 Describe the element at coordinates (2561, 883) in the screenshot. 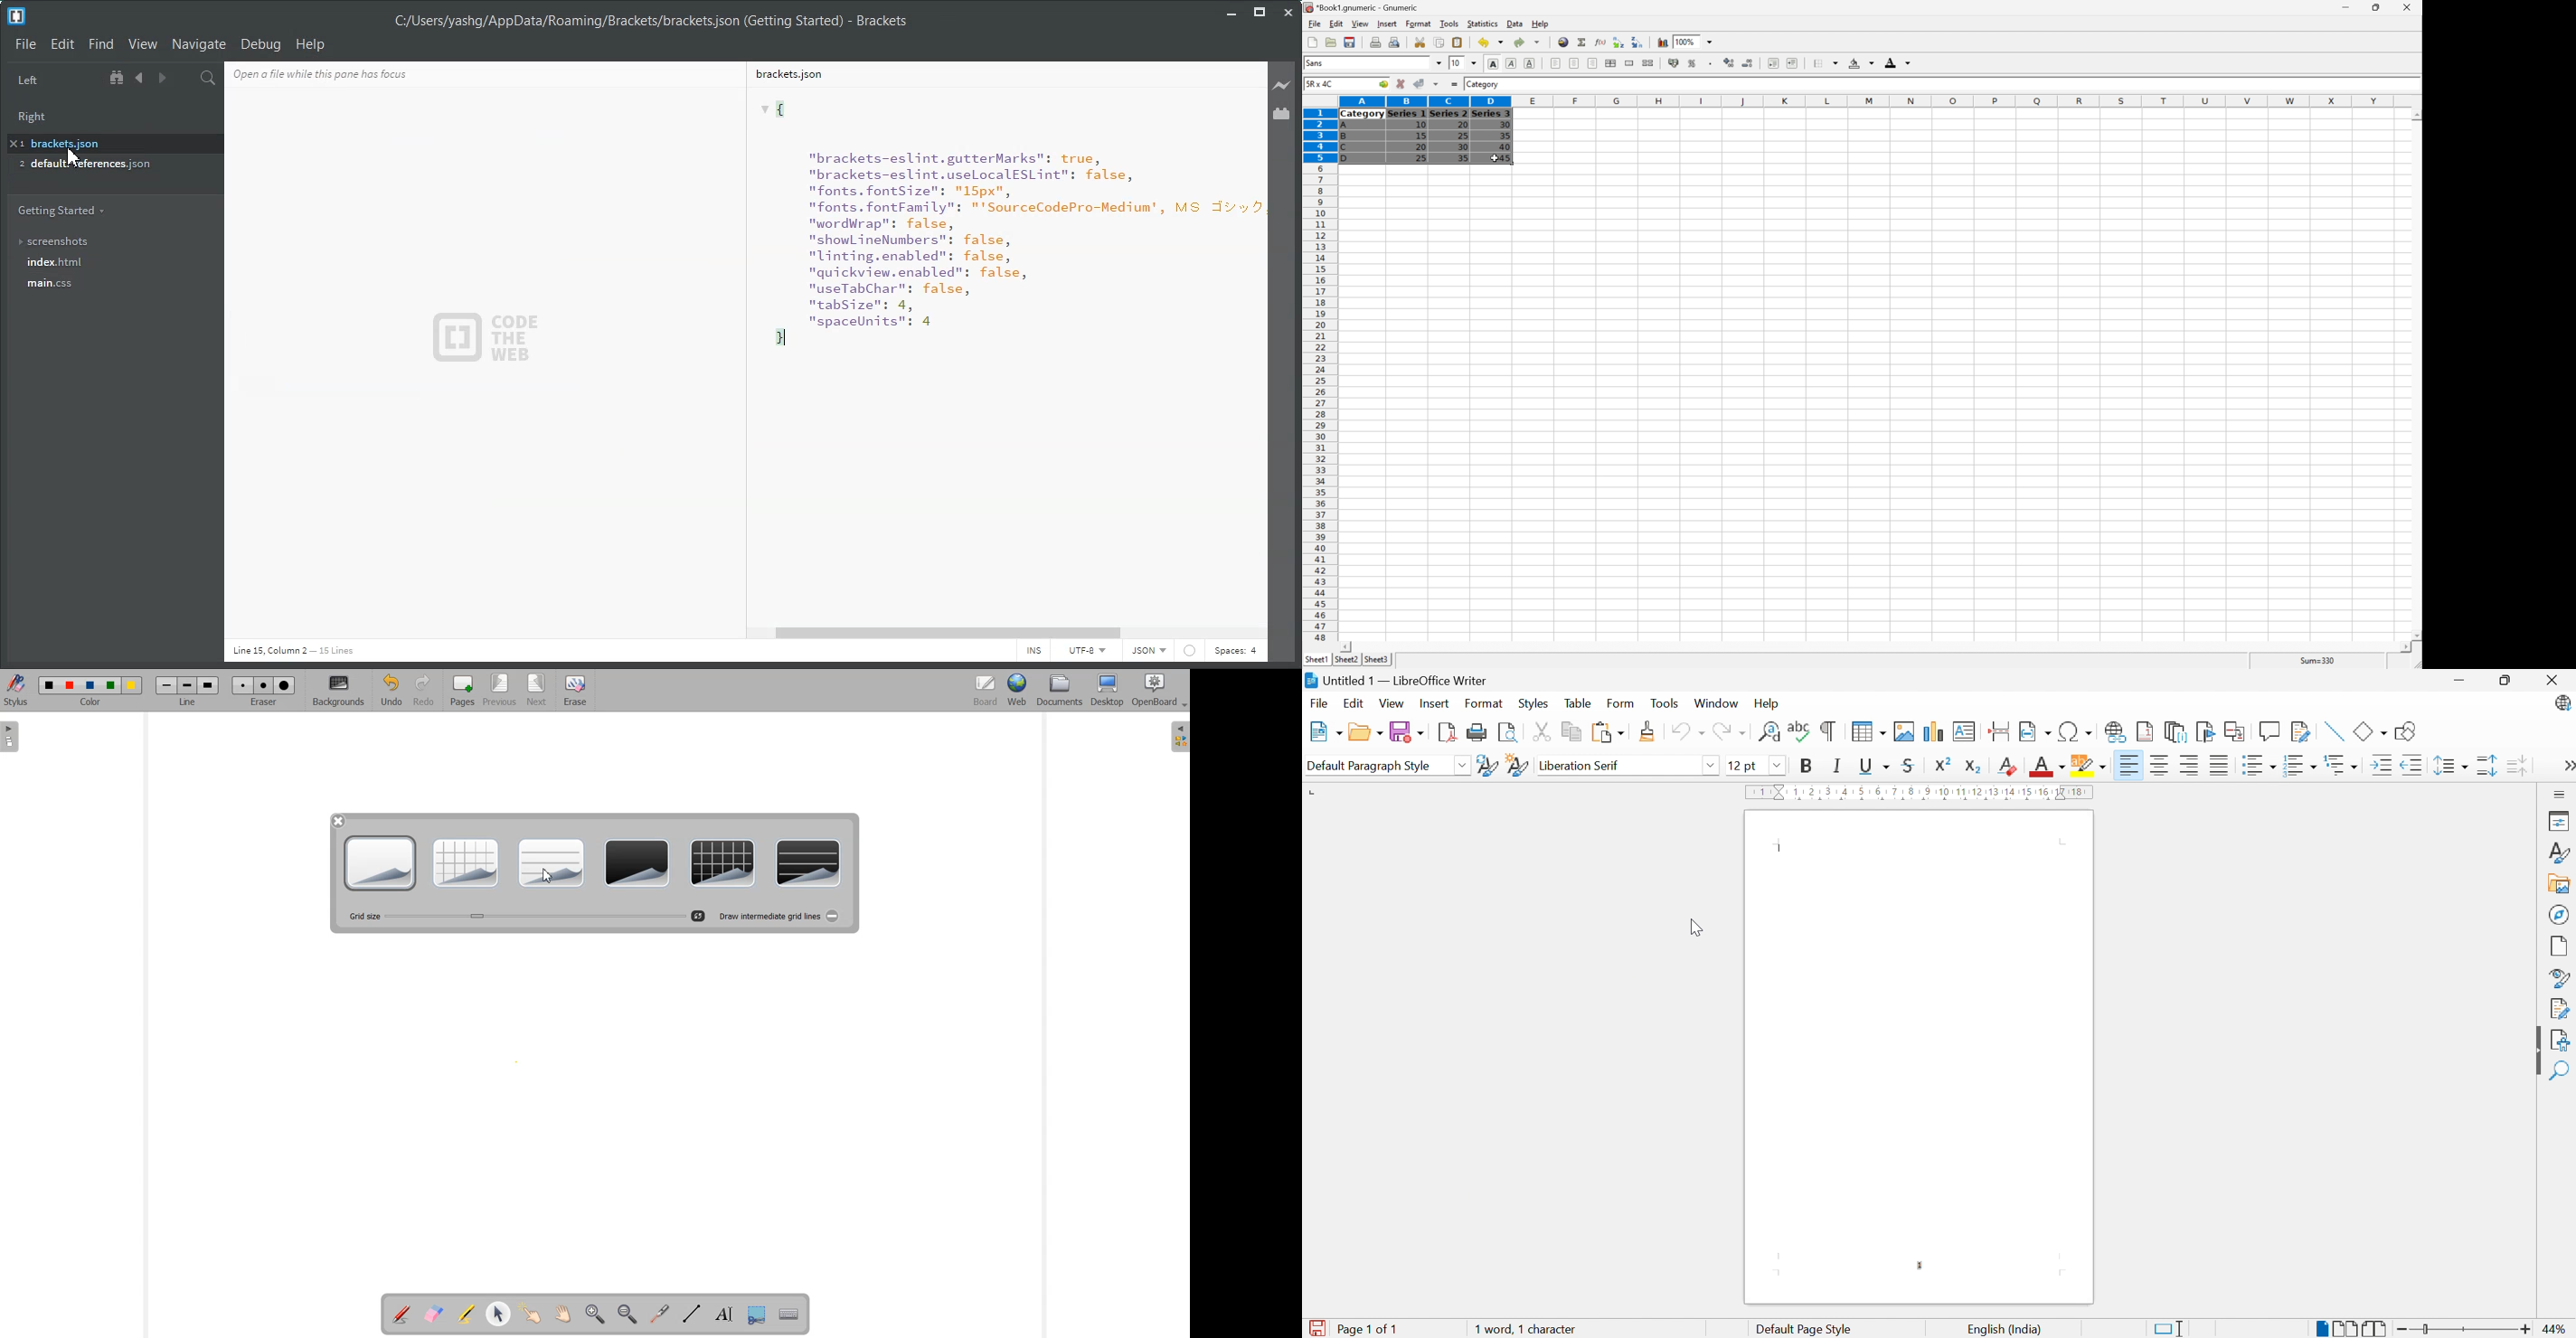

I see `Gallery` at that location.